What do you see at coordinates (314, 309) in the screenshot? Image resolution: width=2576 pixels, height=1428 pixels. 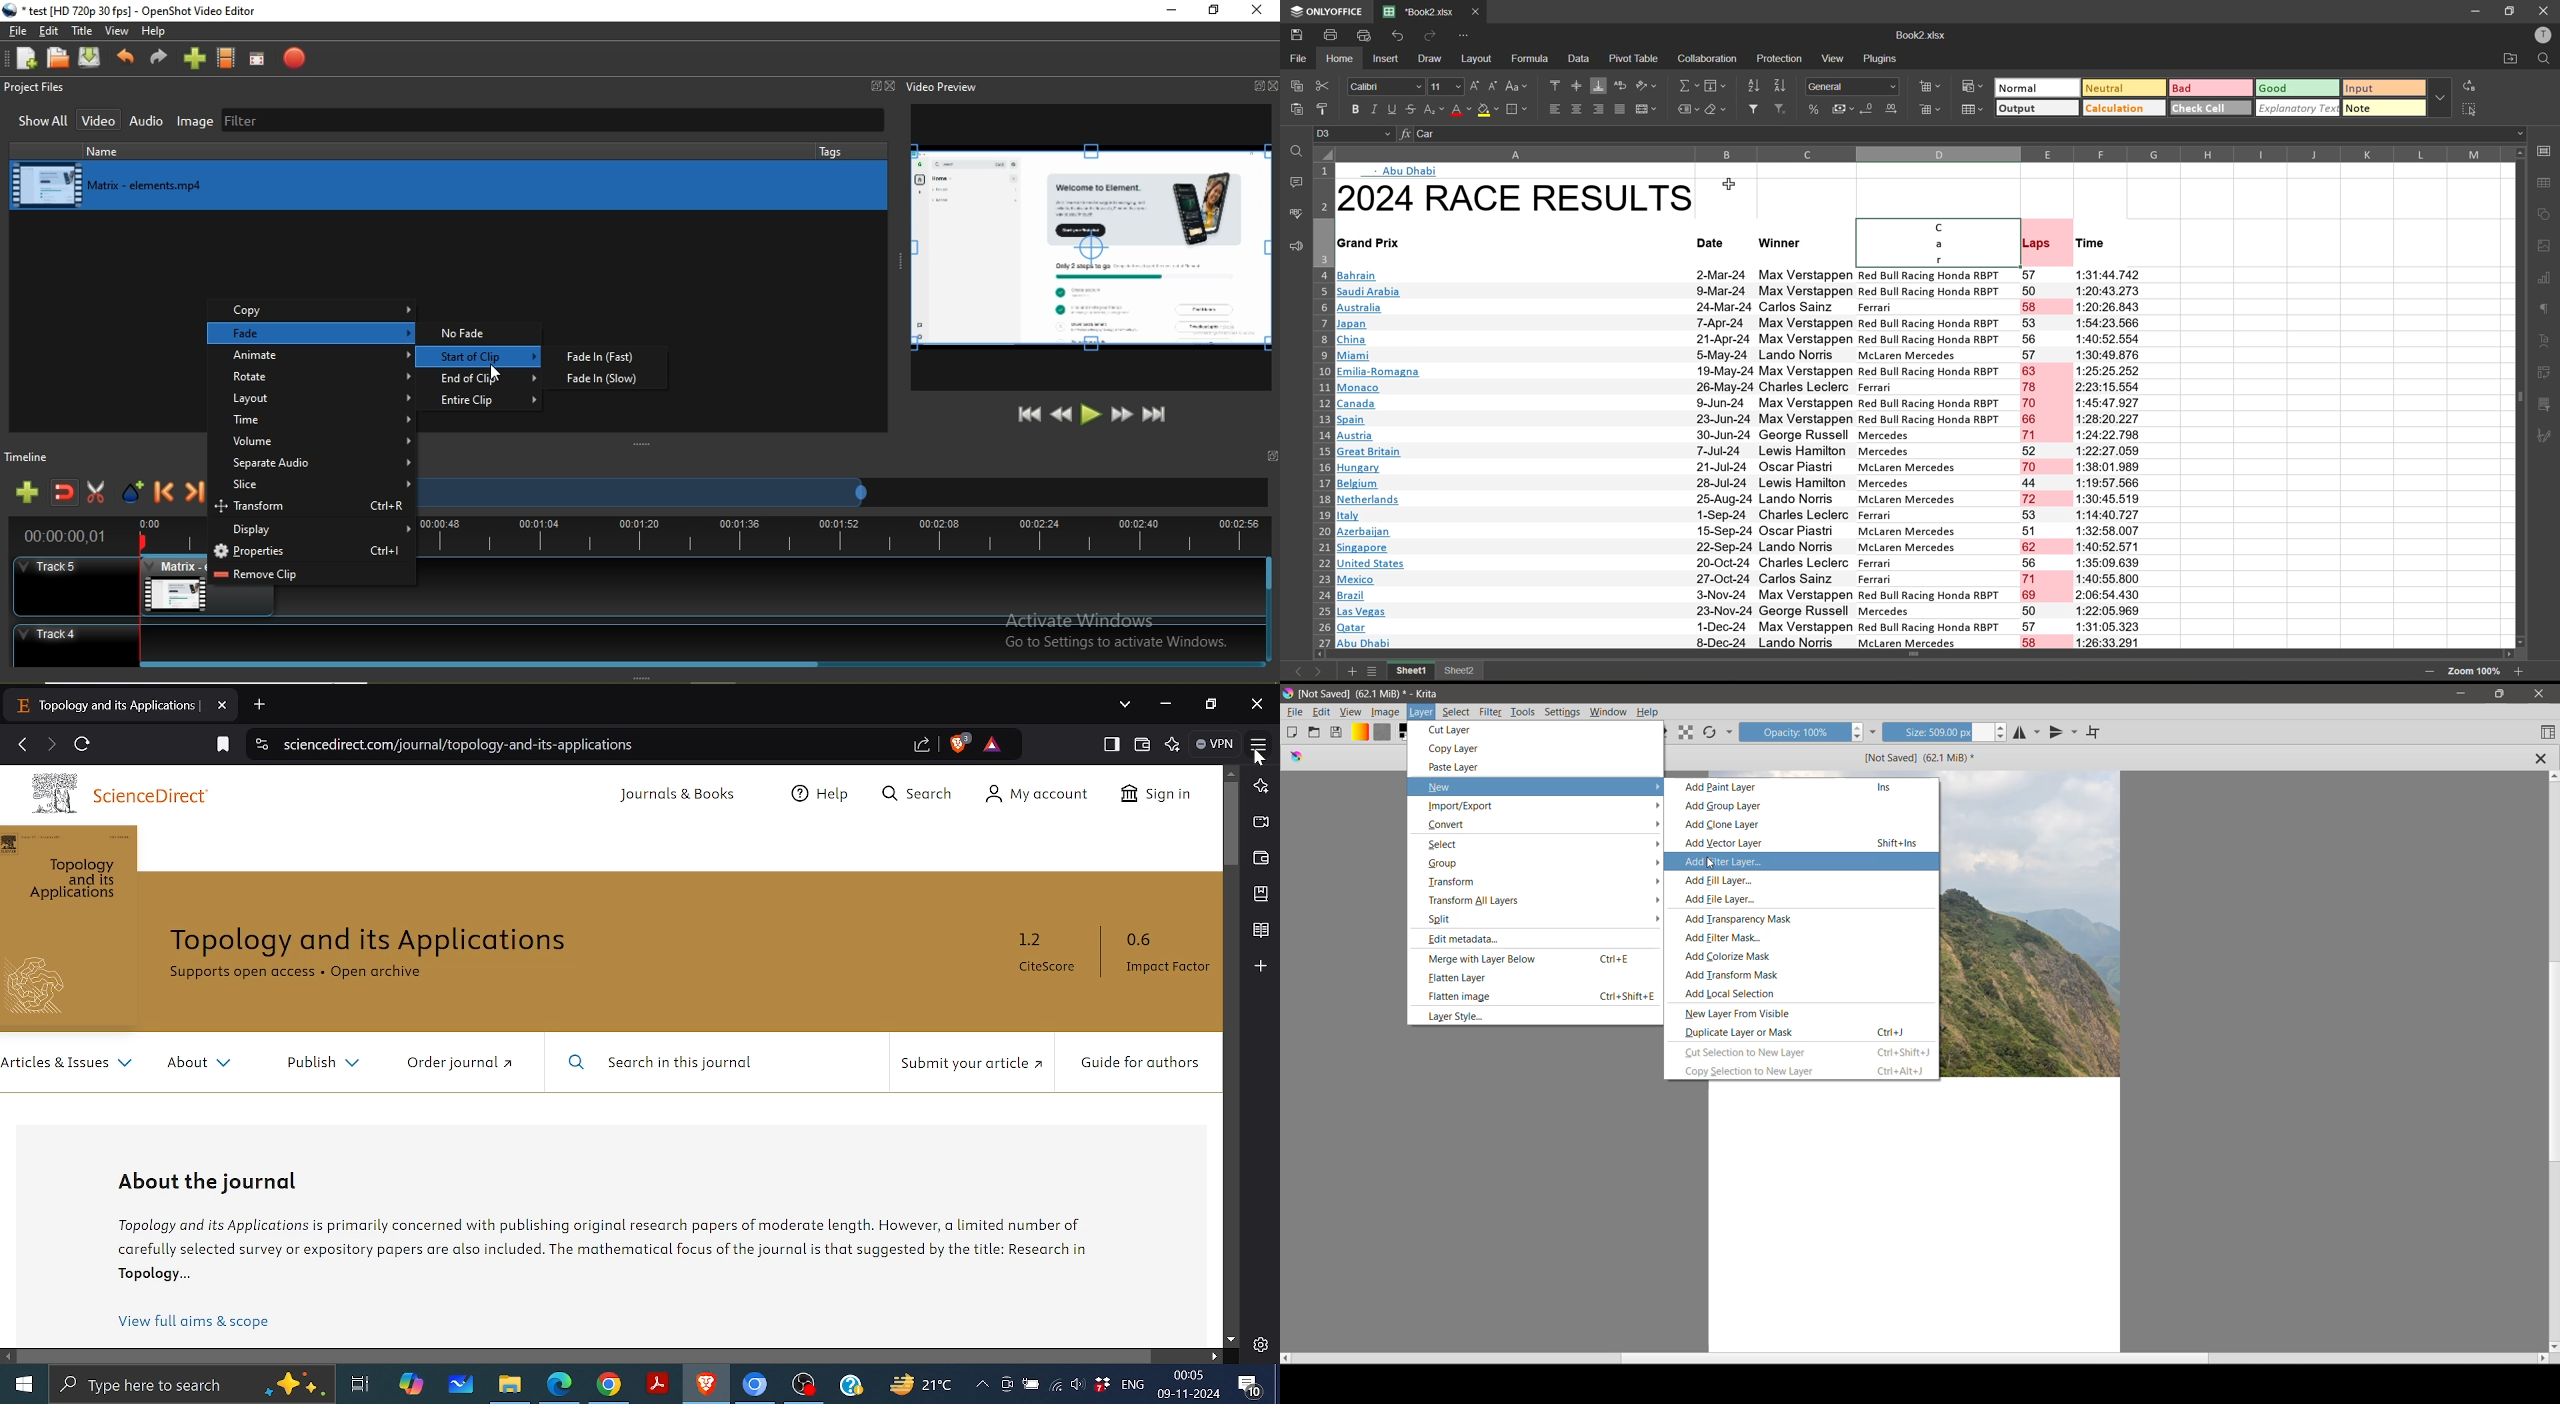 I see `copy` at bounding box center [314, 309].